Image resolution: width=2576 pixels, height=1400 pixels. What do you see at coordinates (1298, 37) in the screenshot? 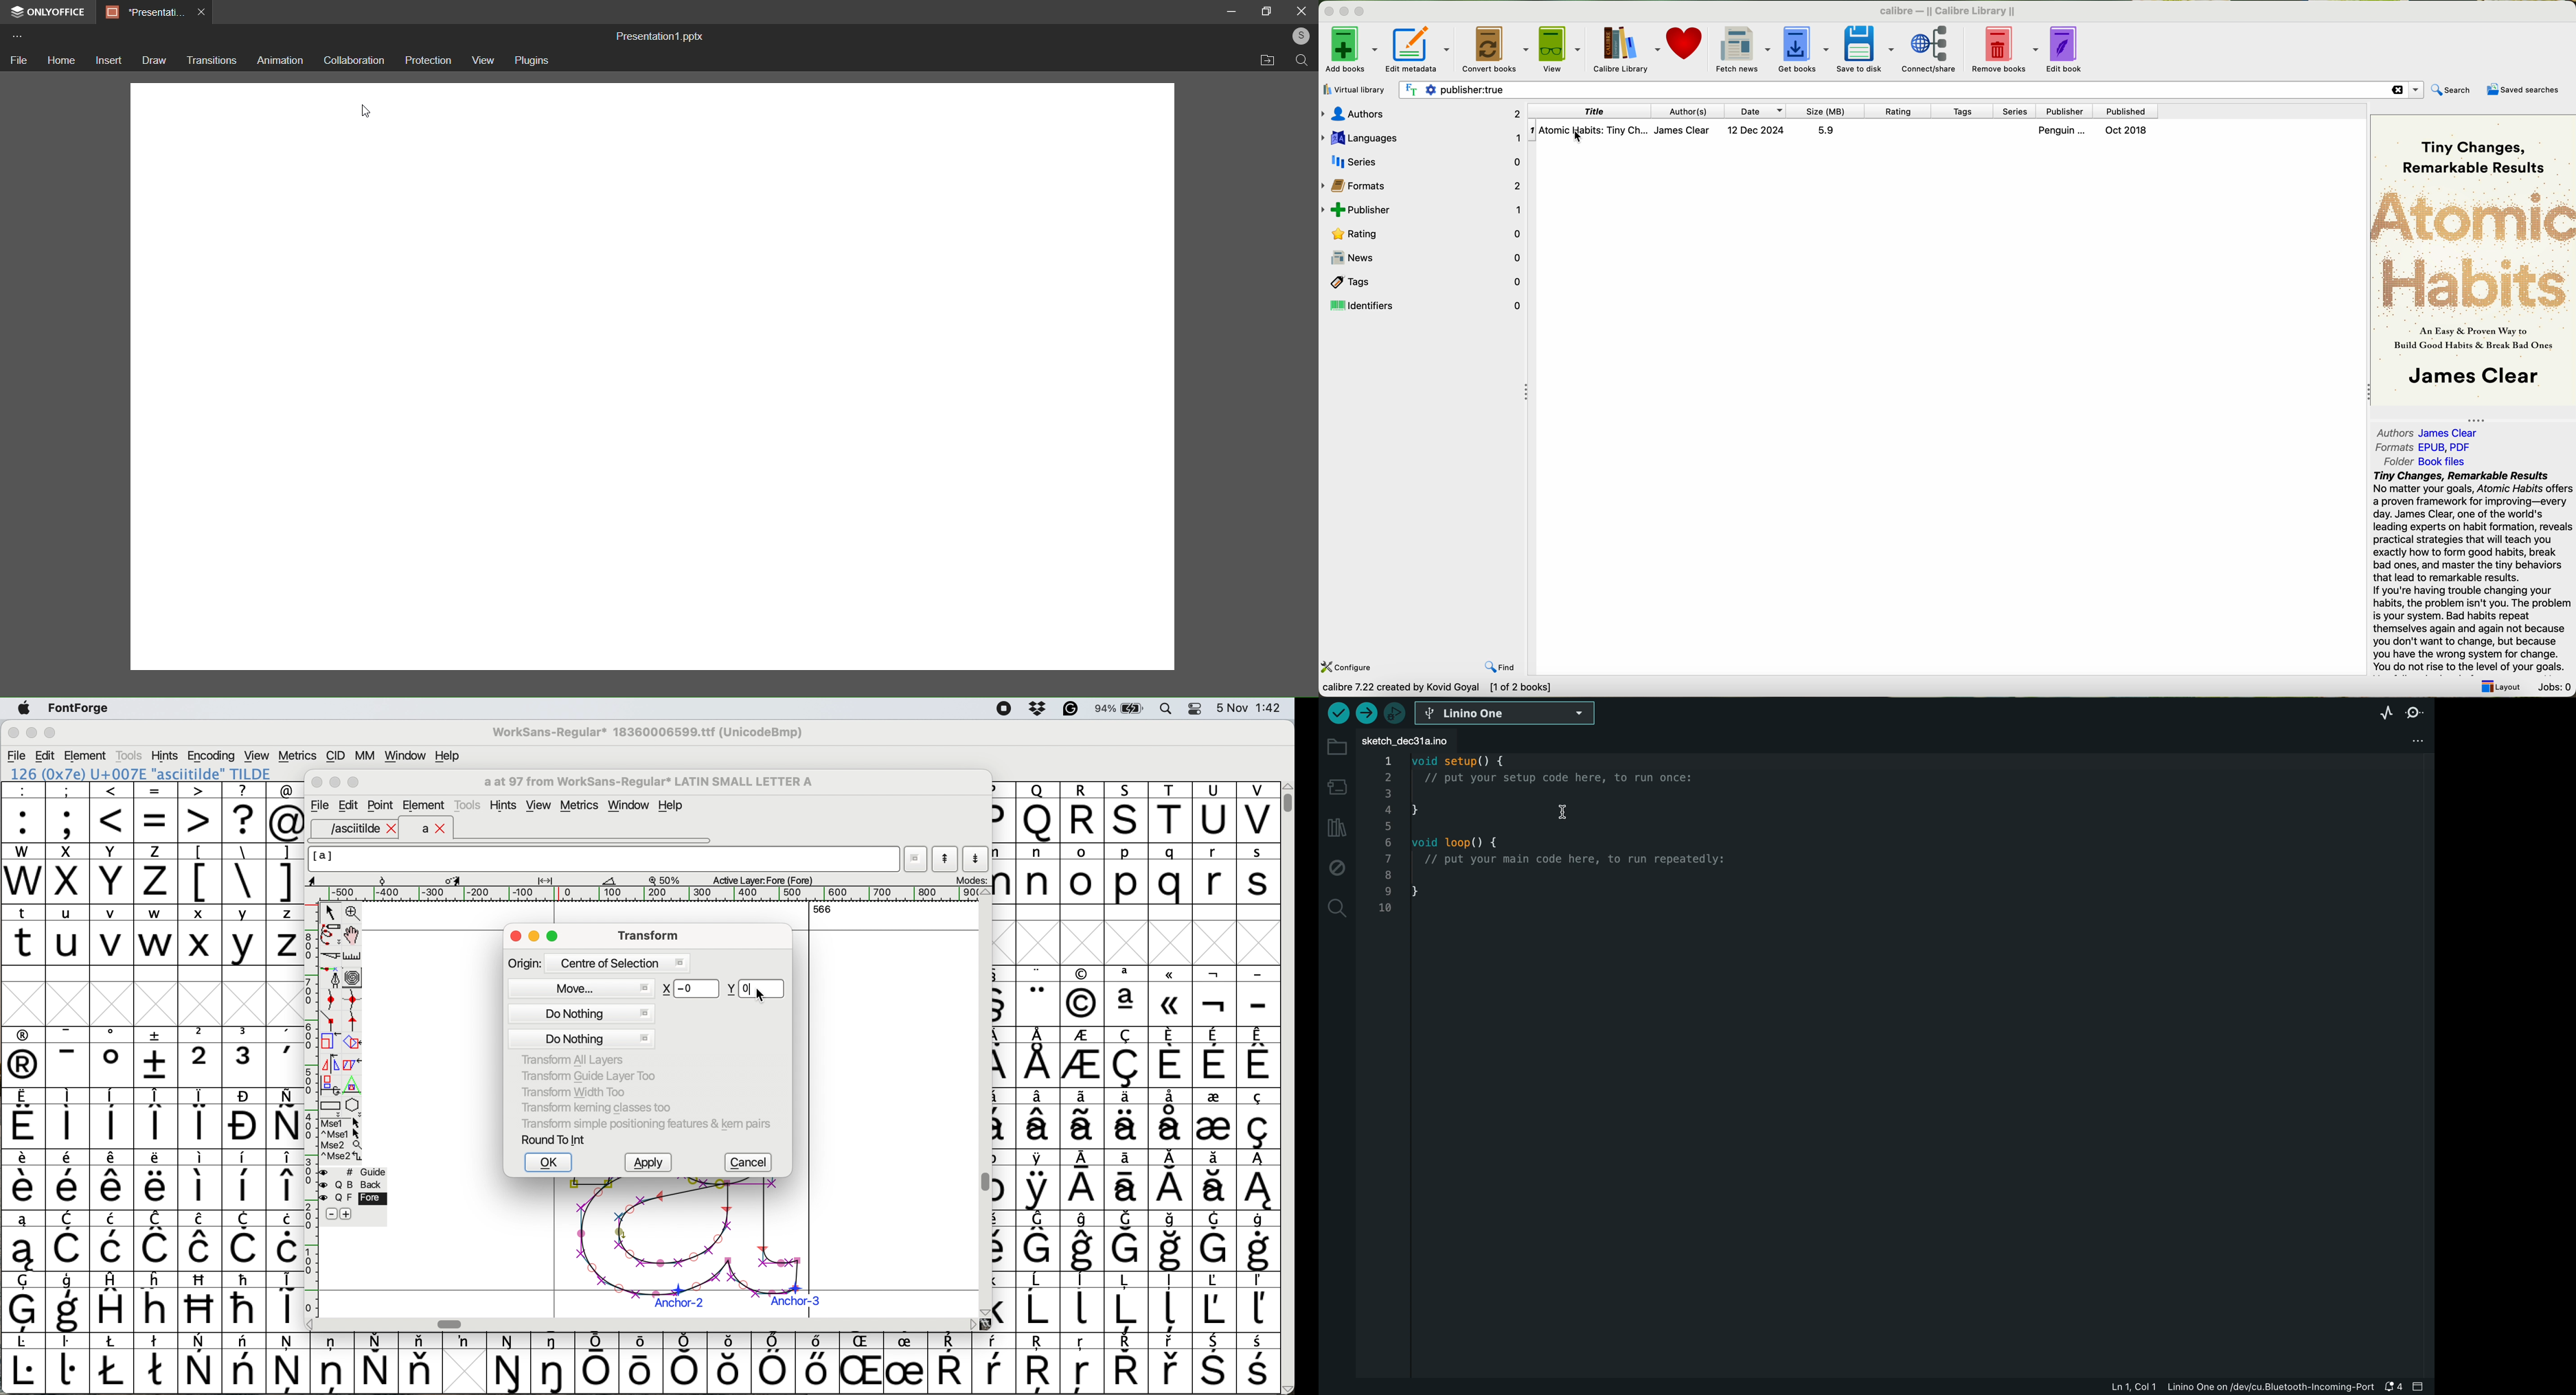
I see `user` at bounding box center [1298, 37].